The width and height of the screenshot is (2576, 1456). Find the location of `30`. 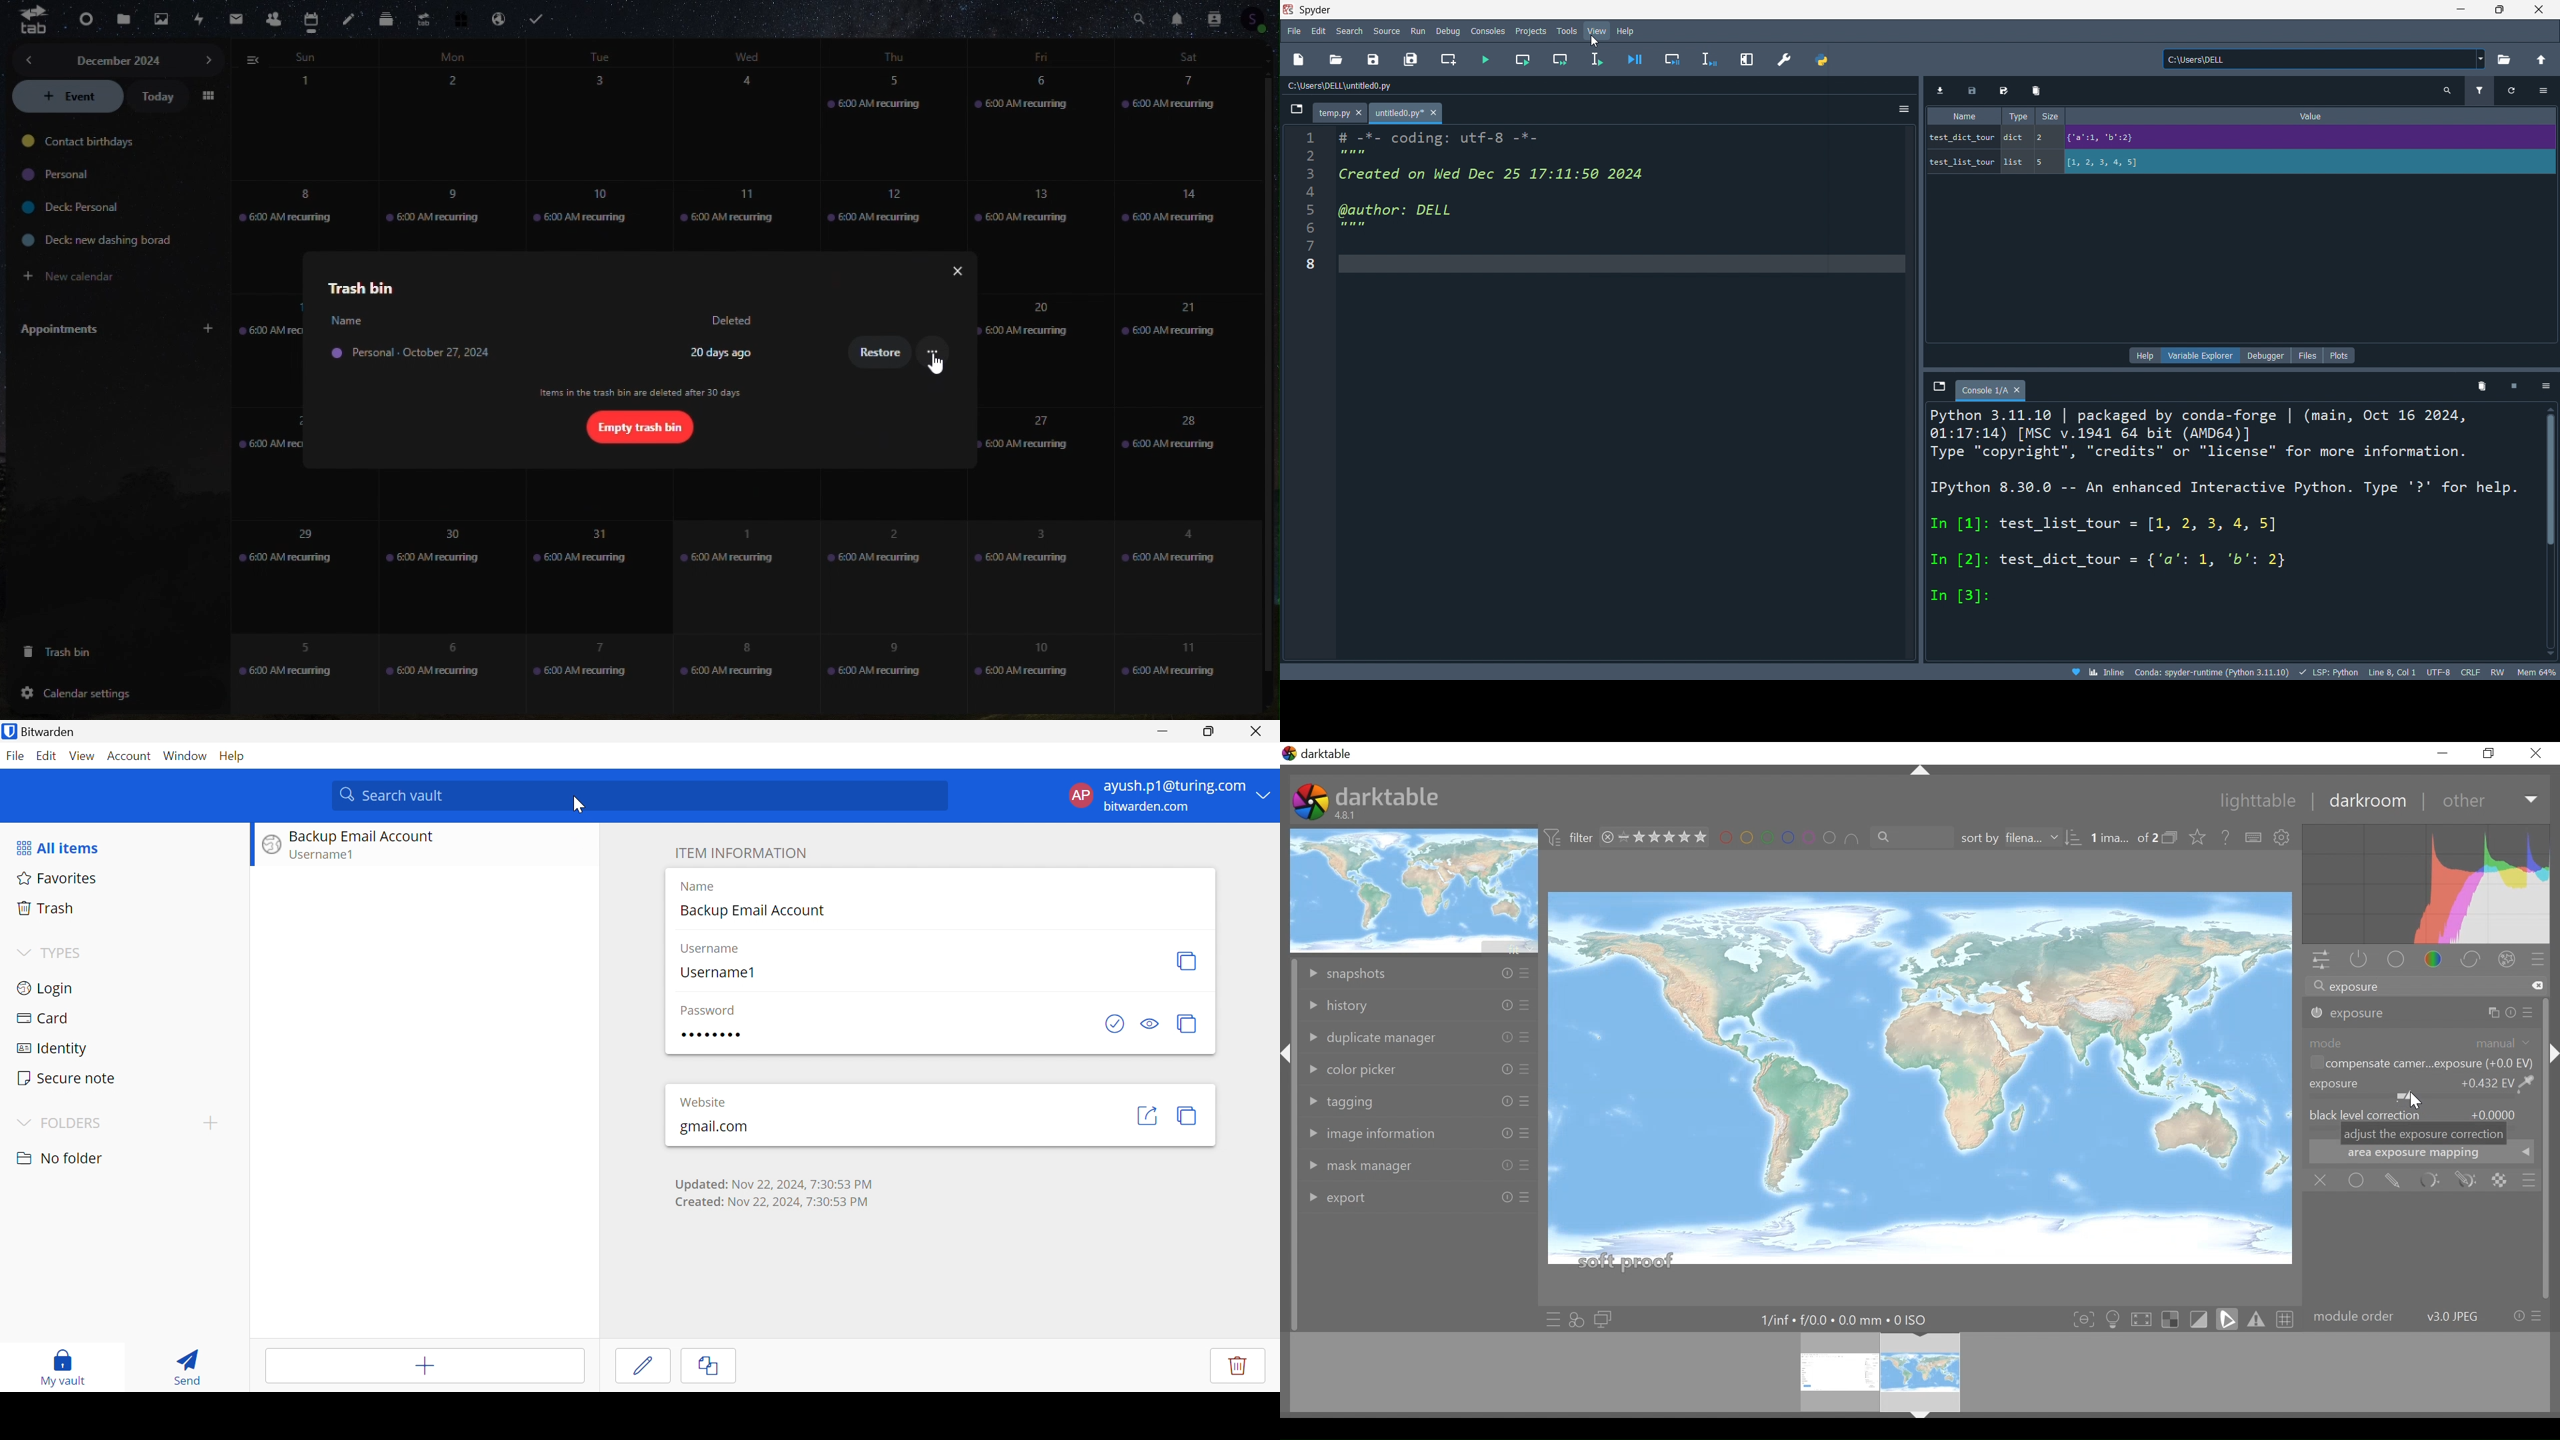

30 is located at coordinates (438, 574).